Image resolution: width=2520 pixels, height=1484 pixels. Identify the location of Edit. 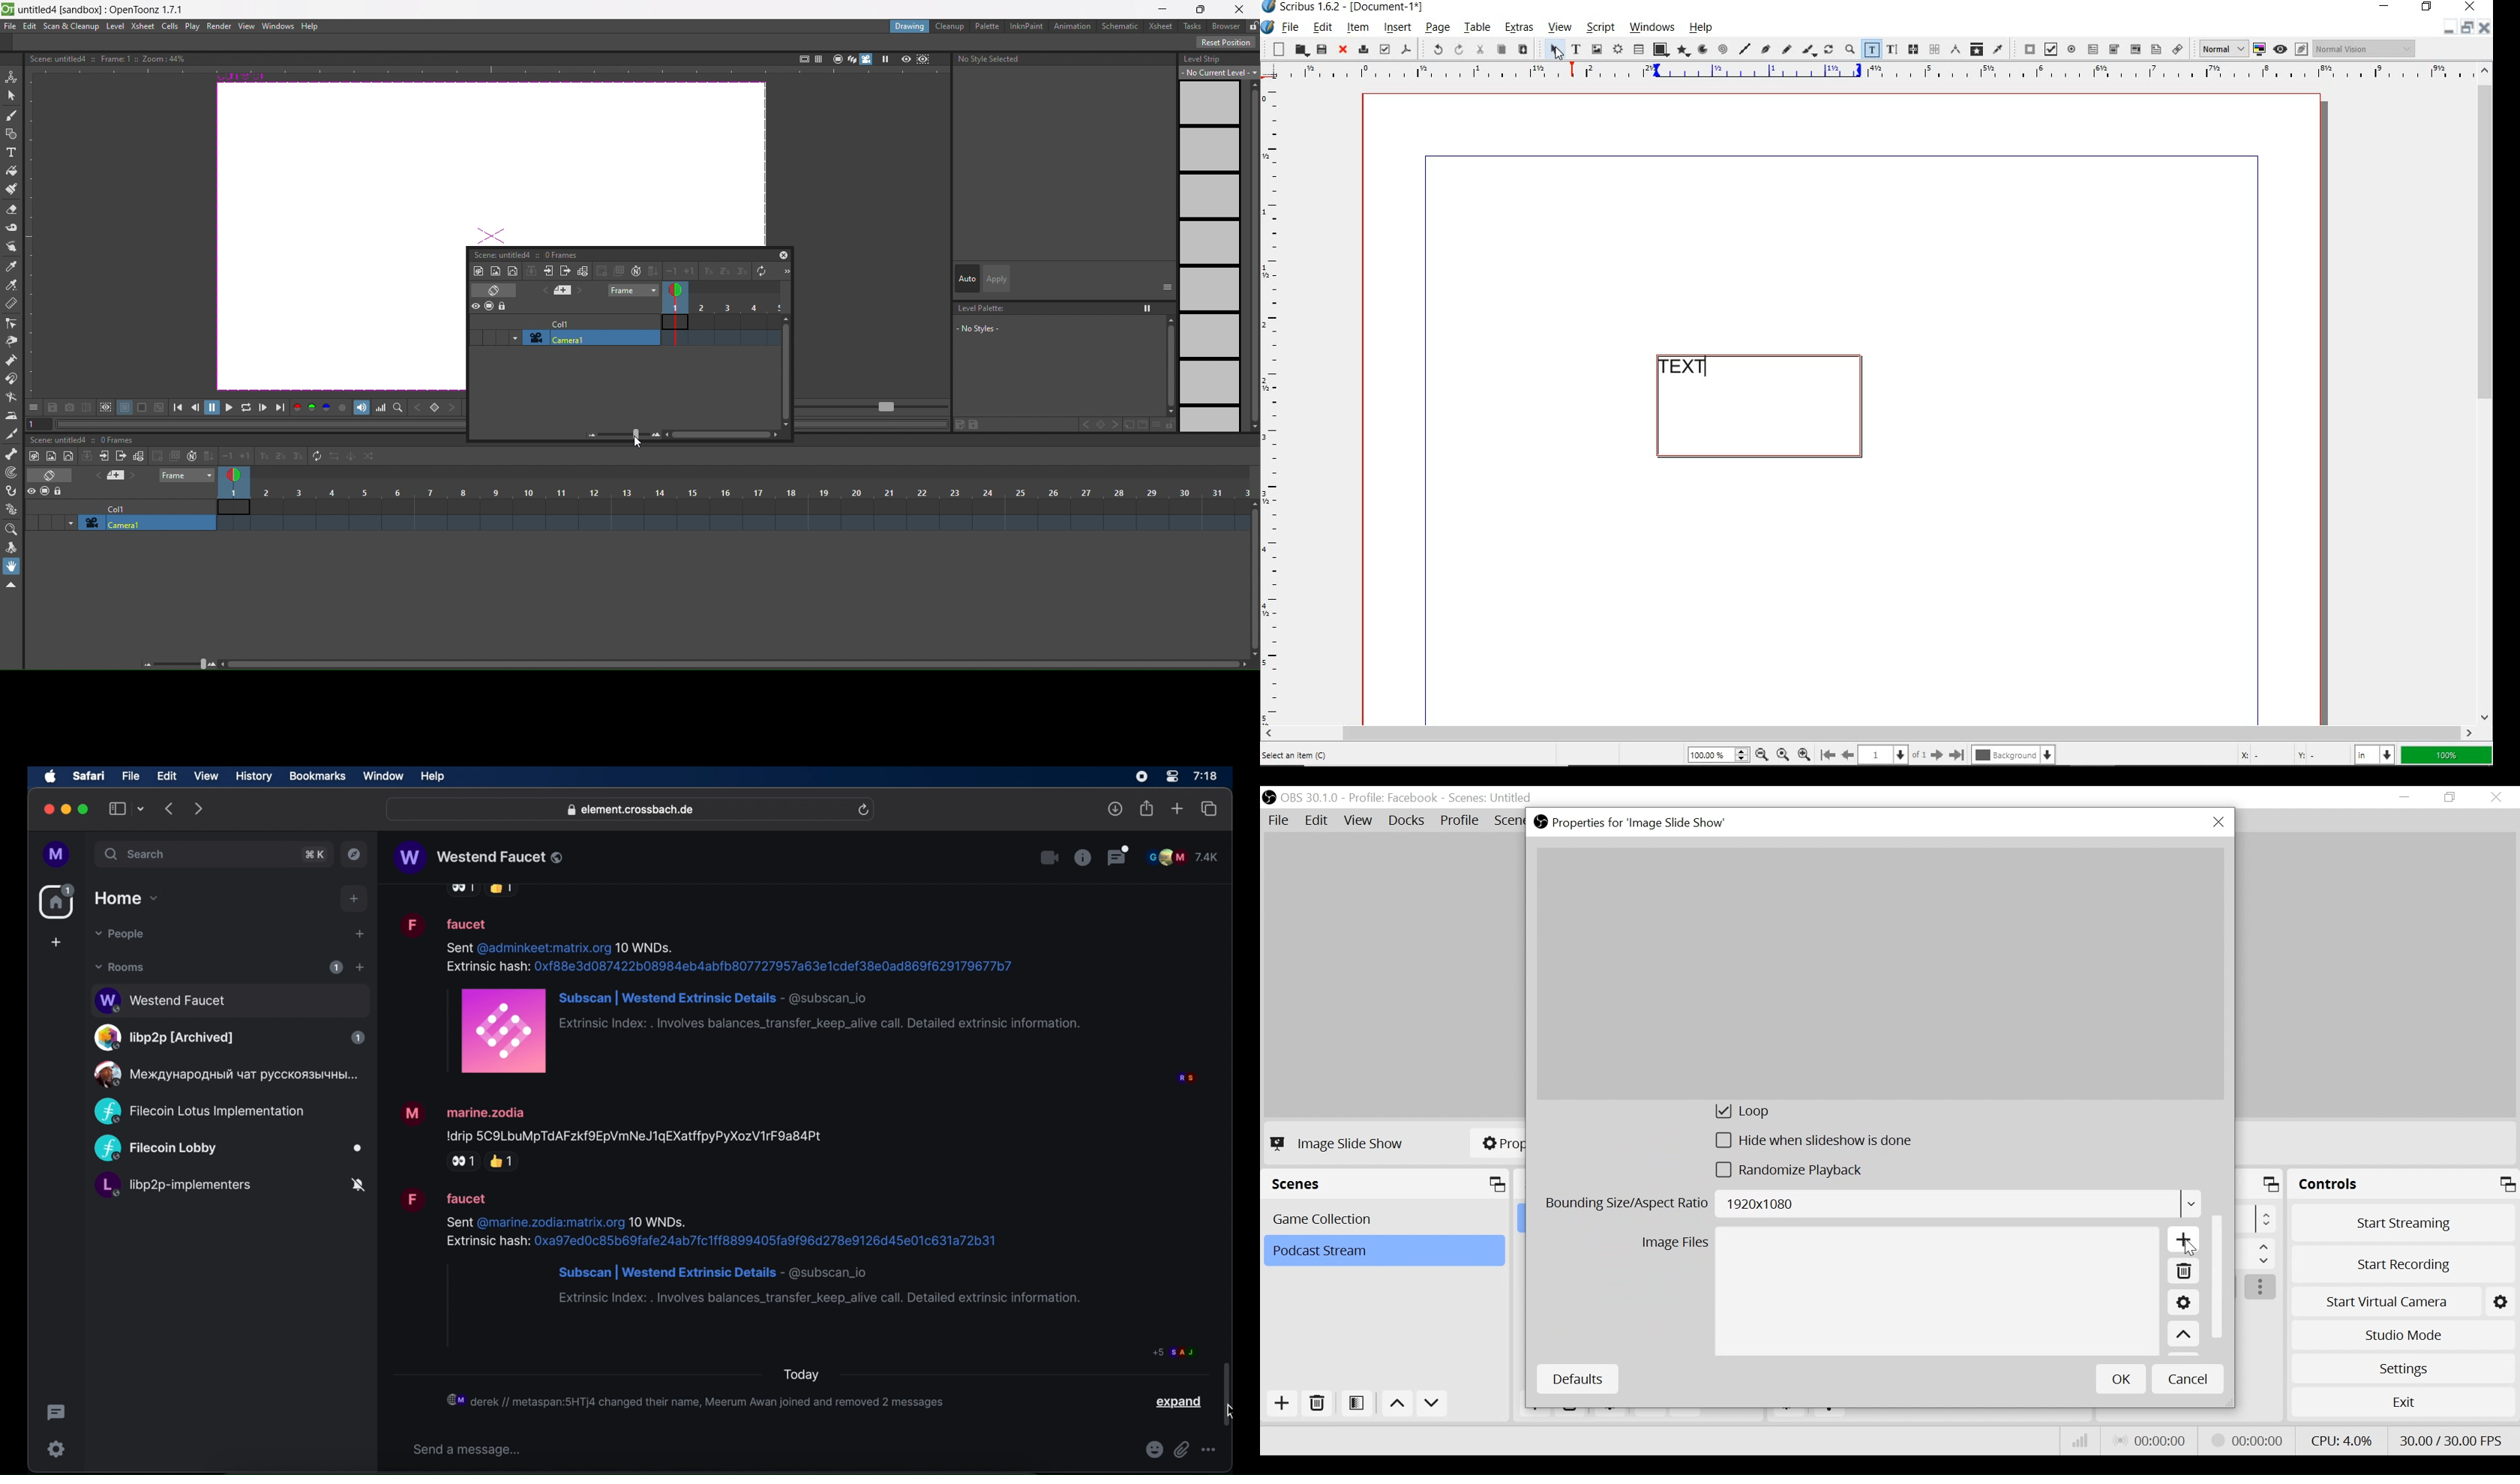
(1318, 821).